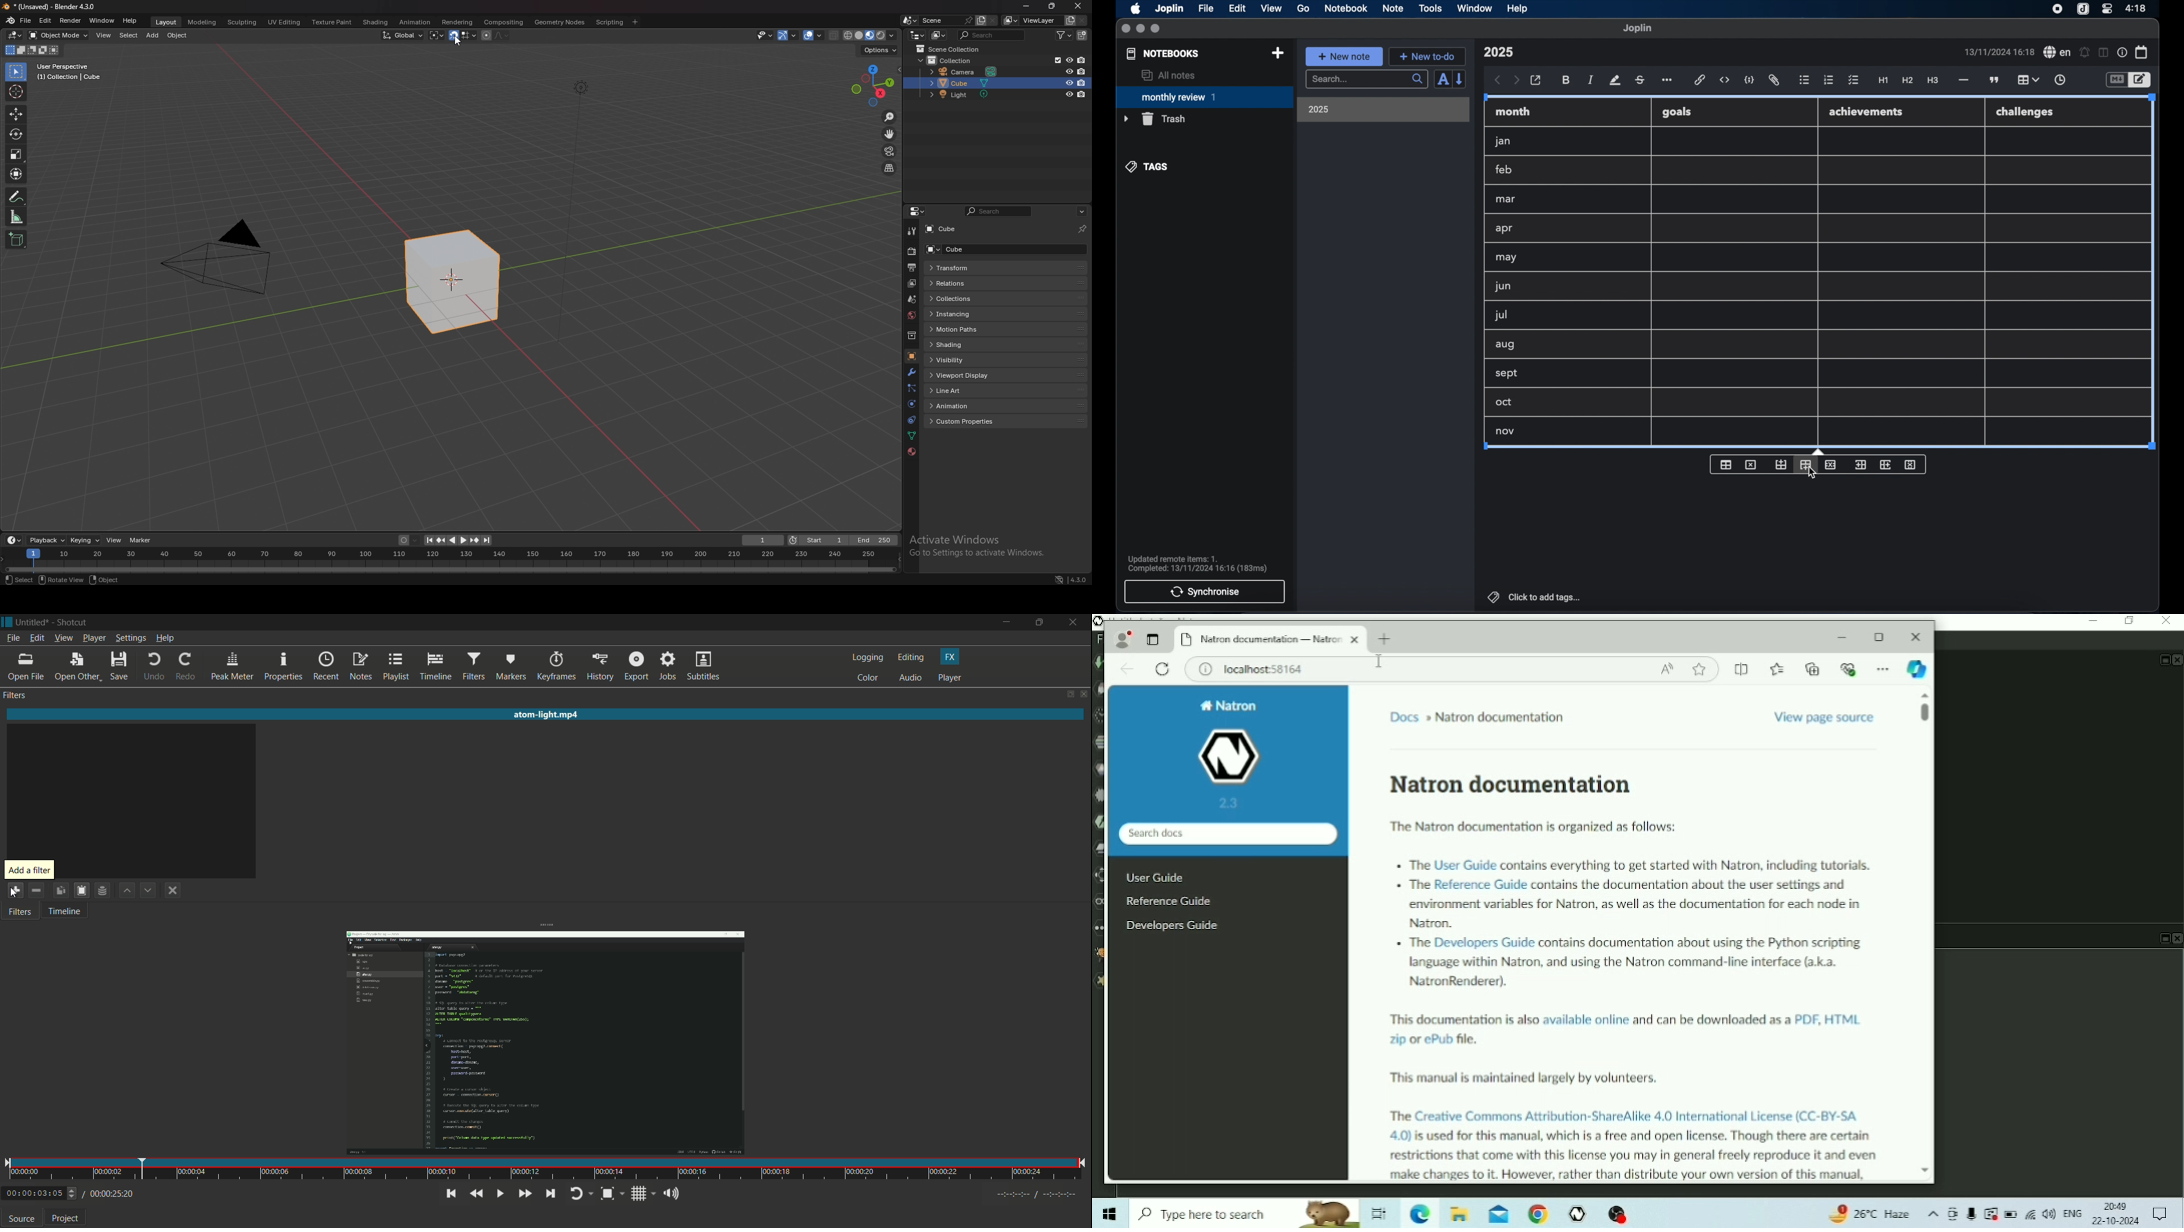 The height and width of the screenshot is (1232, 2184). I want to click on time, so click(2138, 8).